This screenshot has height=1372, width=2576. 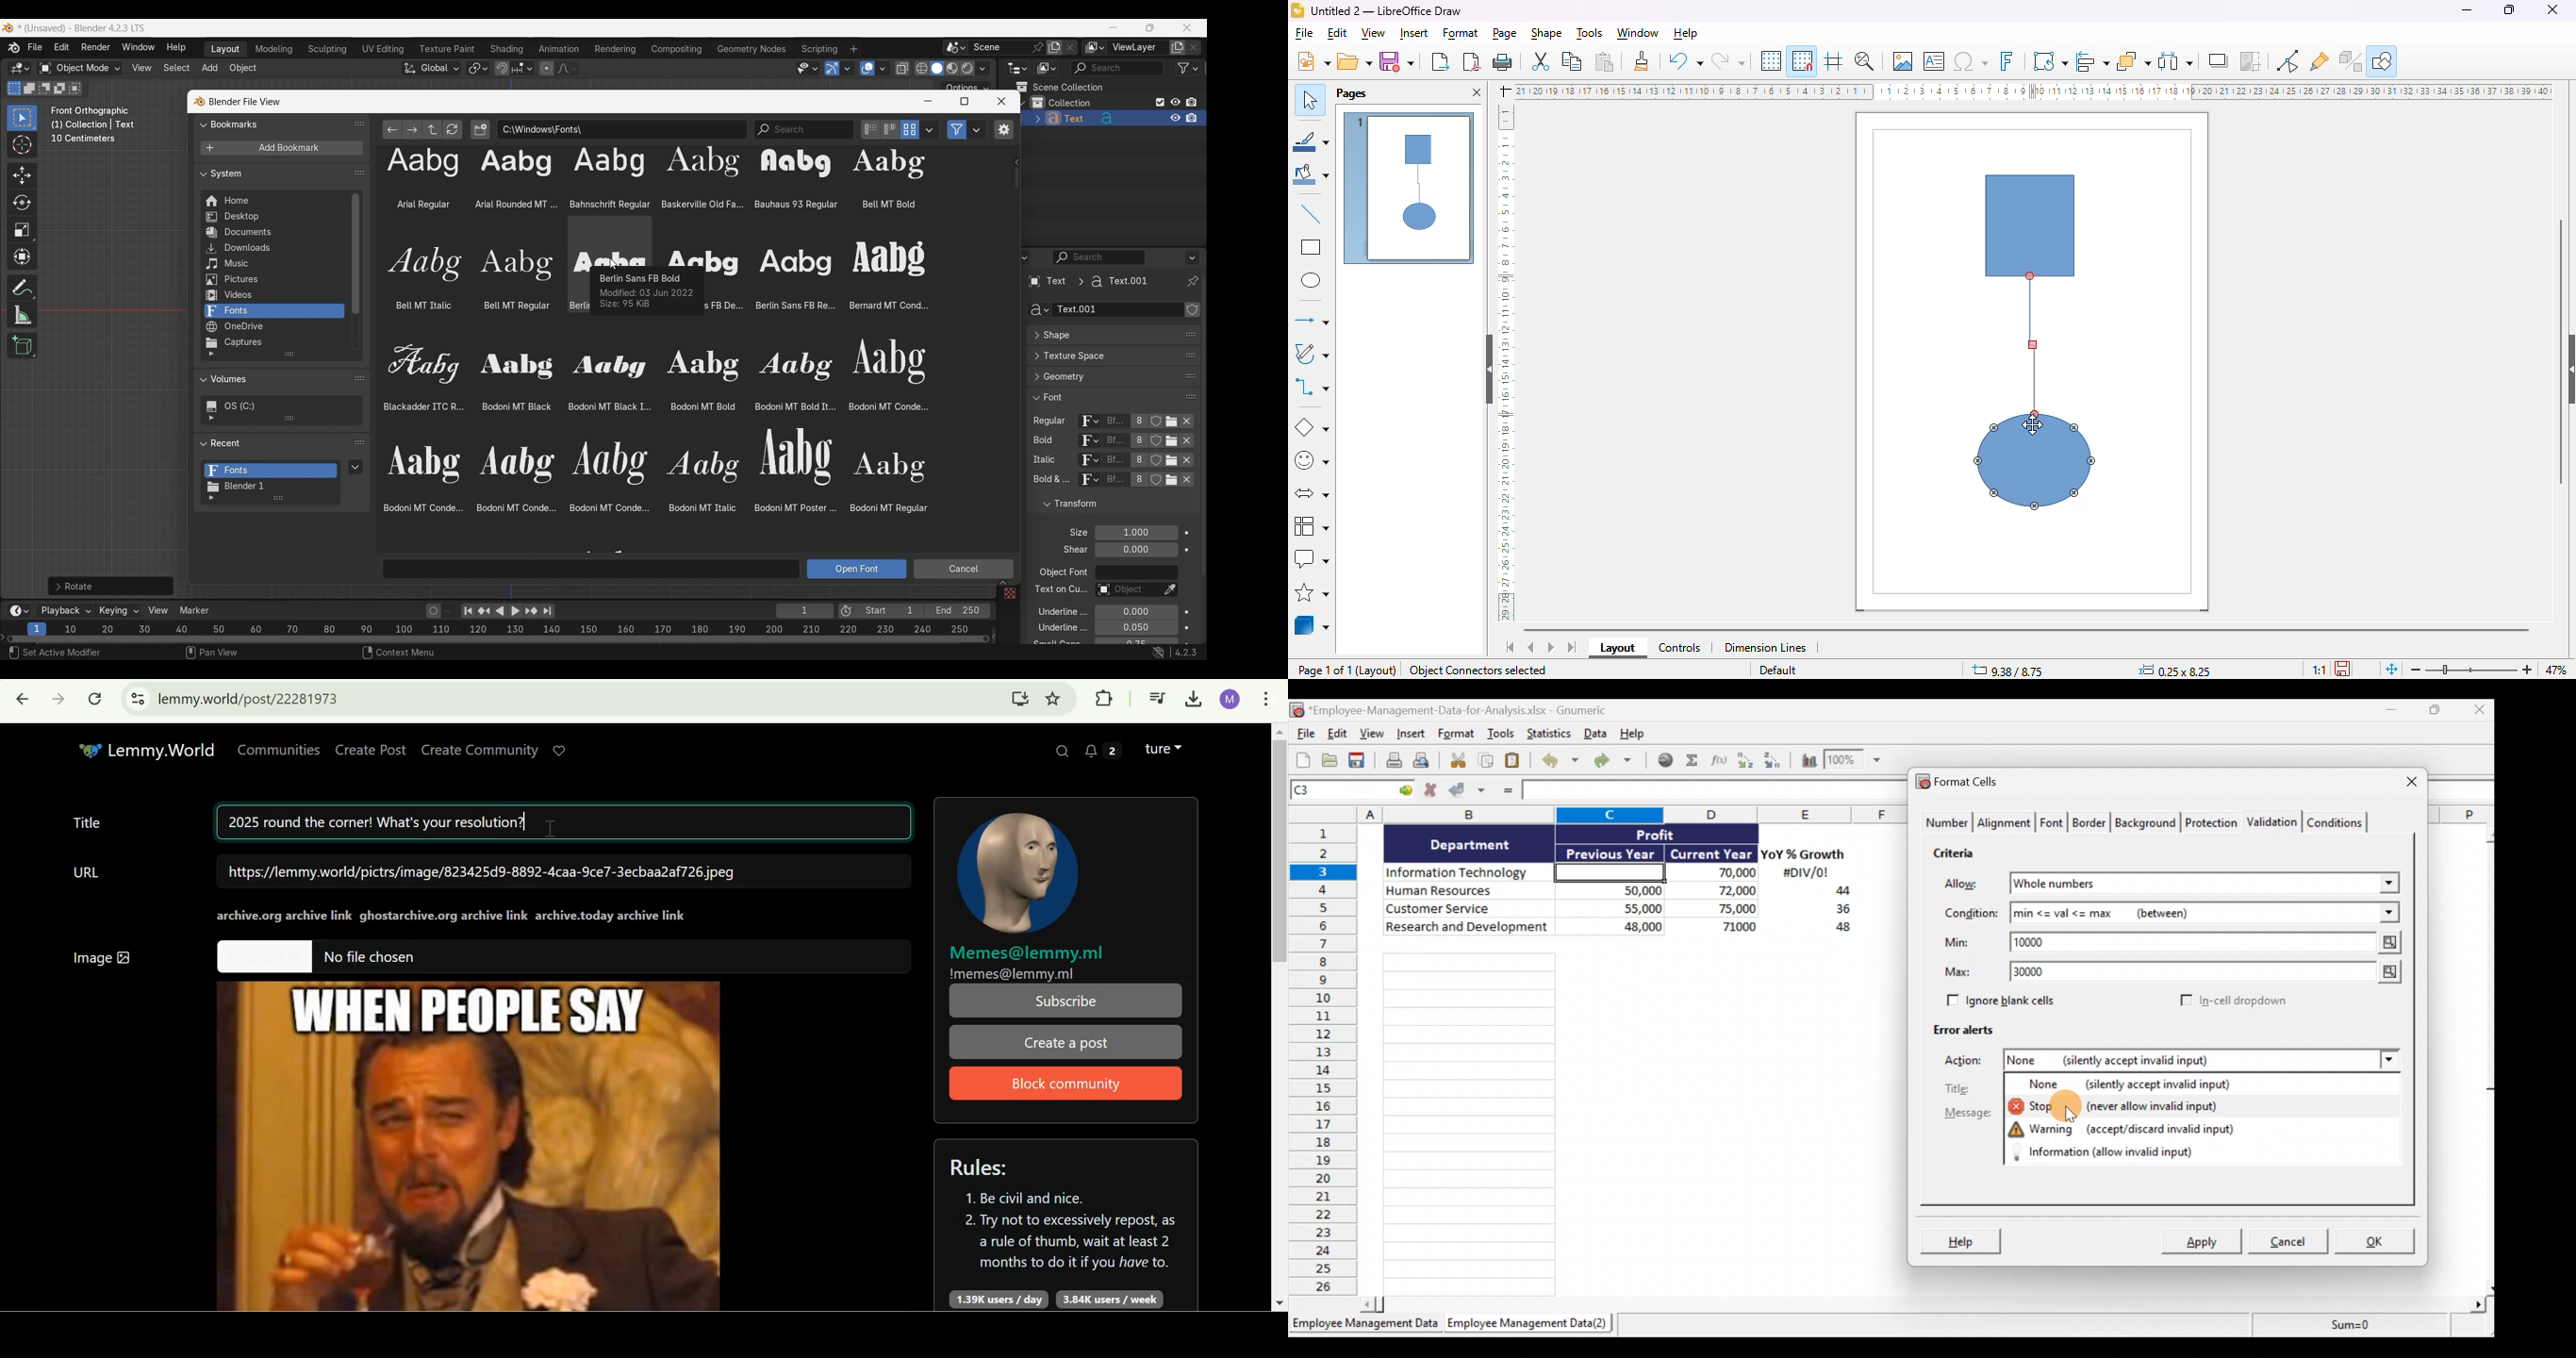 I want to click on font options, so click(x=656, y=430).